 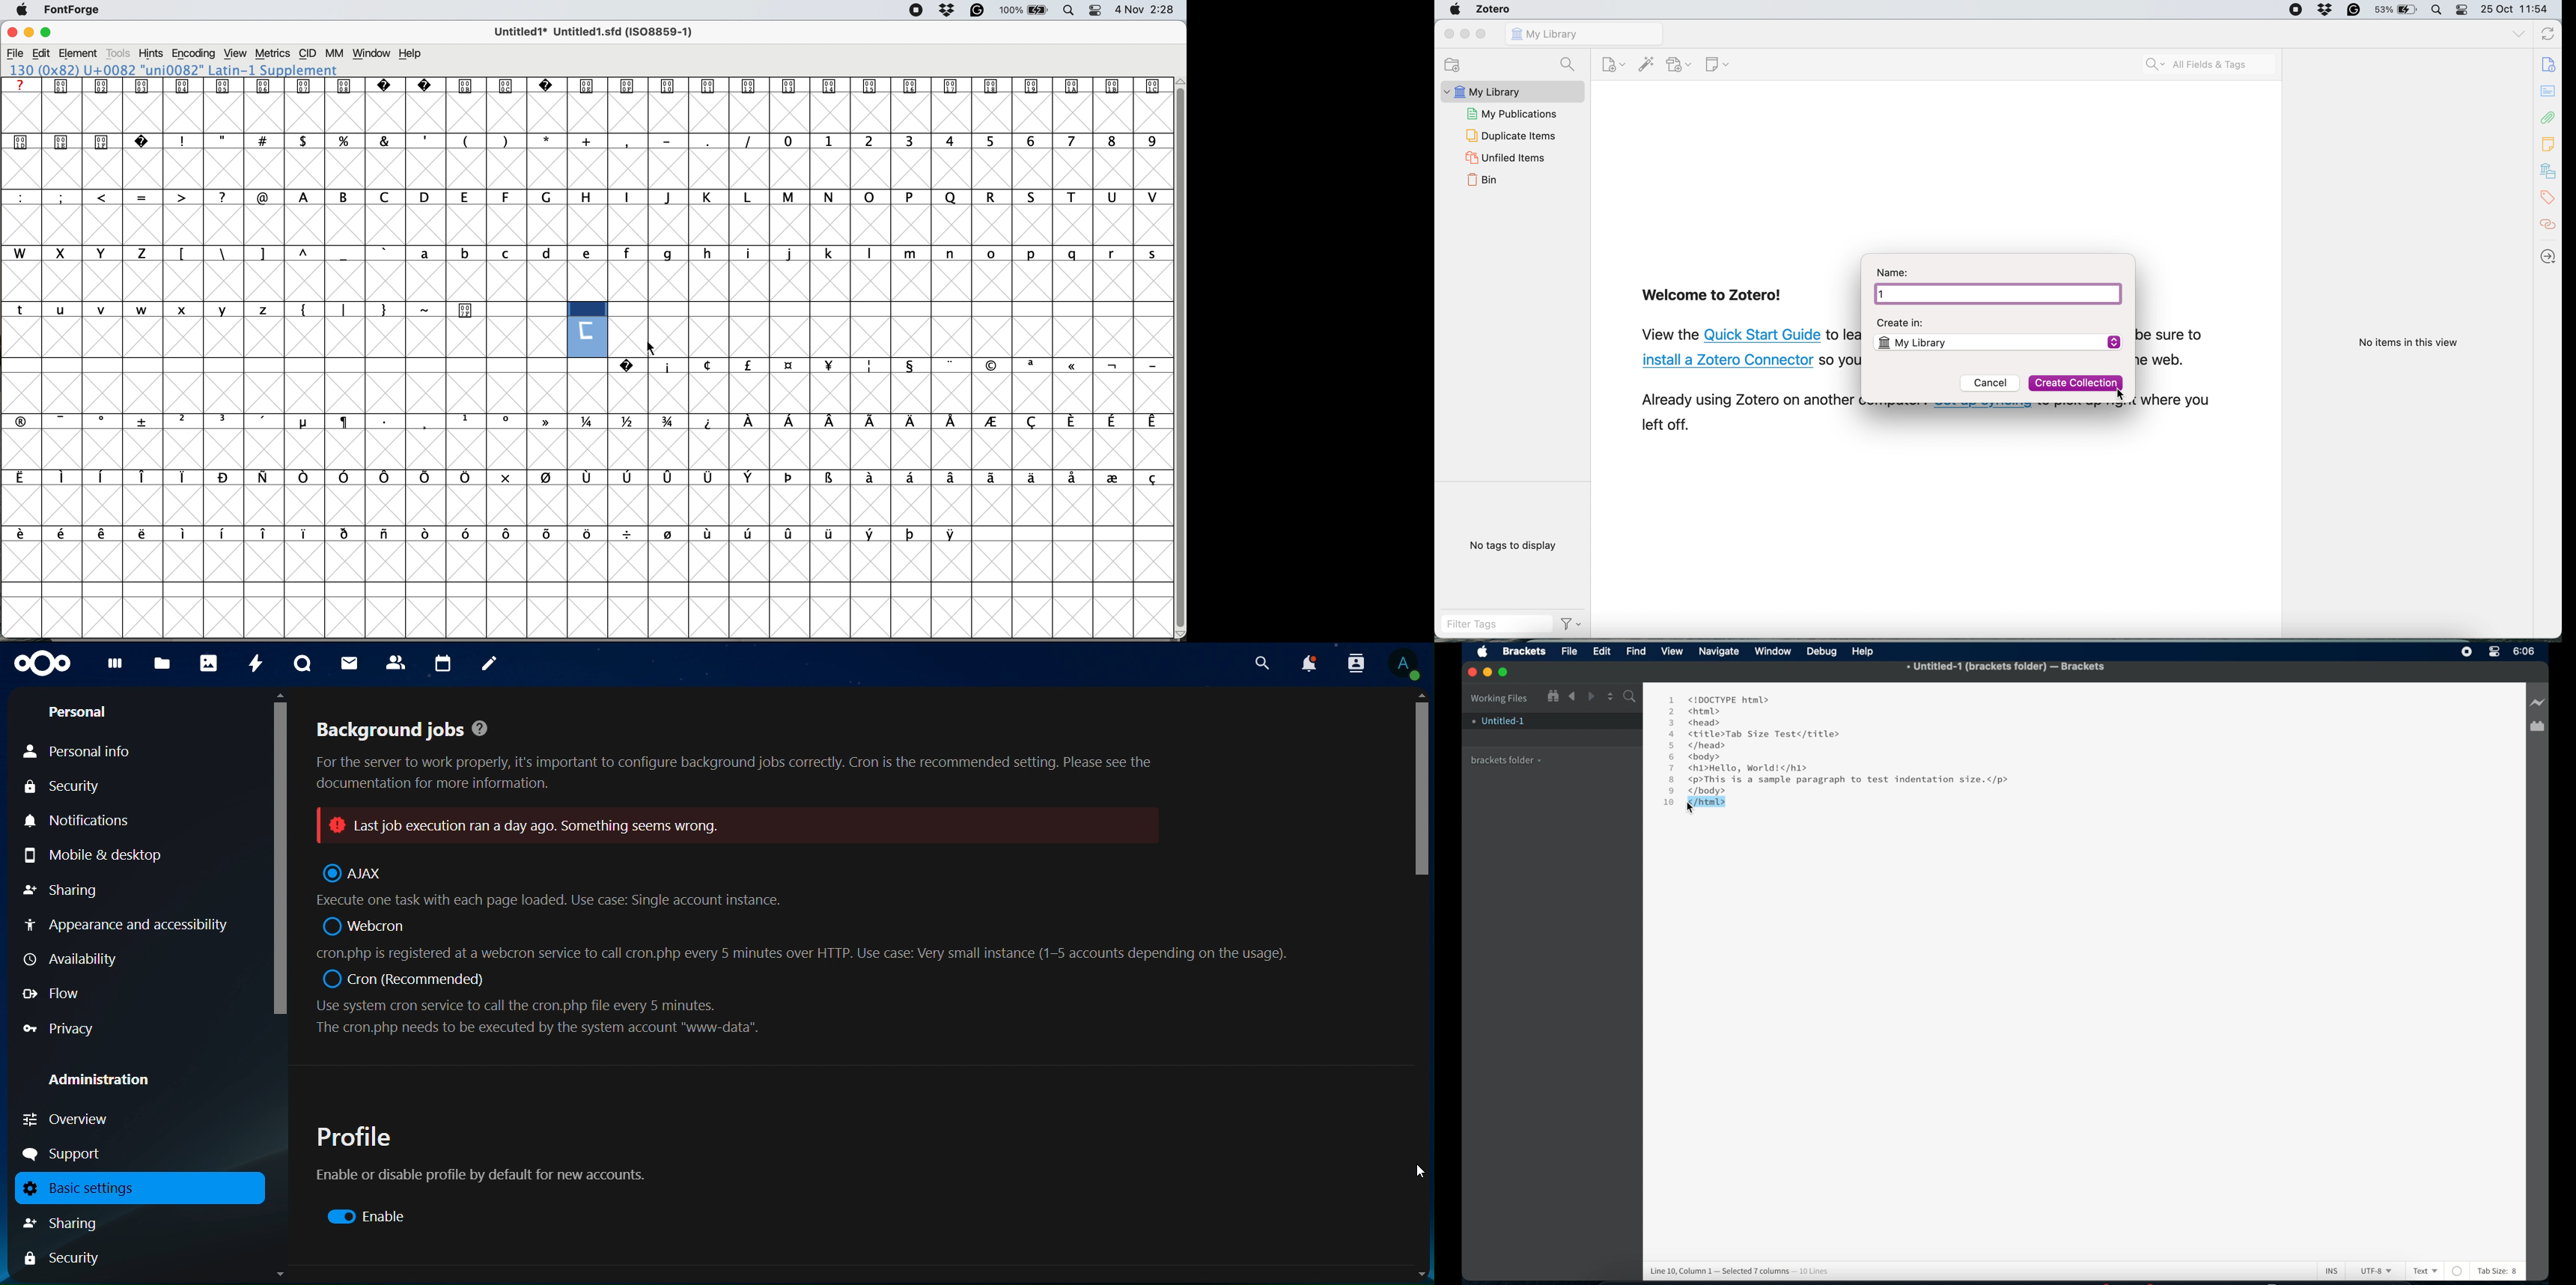 What do you see at coordinates (1448, 34) in the screenshot?
I see `close` at bounding box center [1448, 34].